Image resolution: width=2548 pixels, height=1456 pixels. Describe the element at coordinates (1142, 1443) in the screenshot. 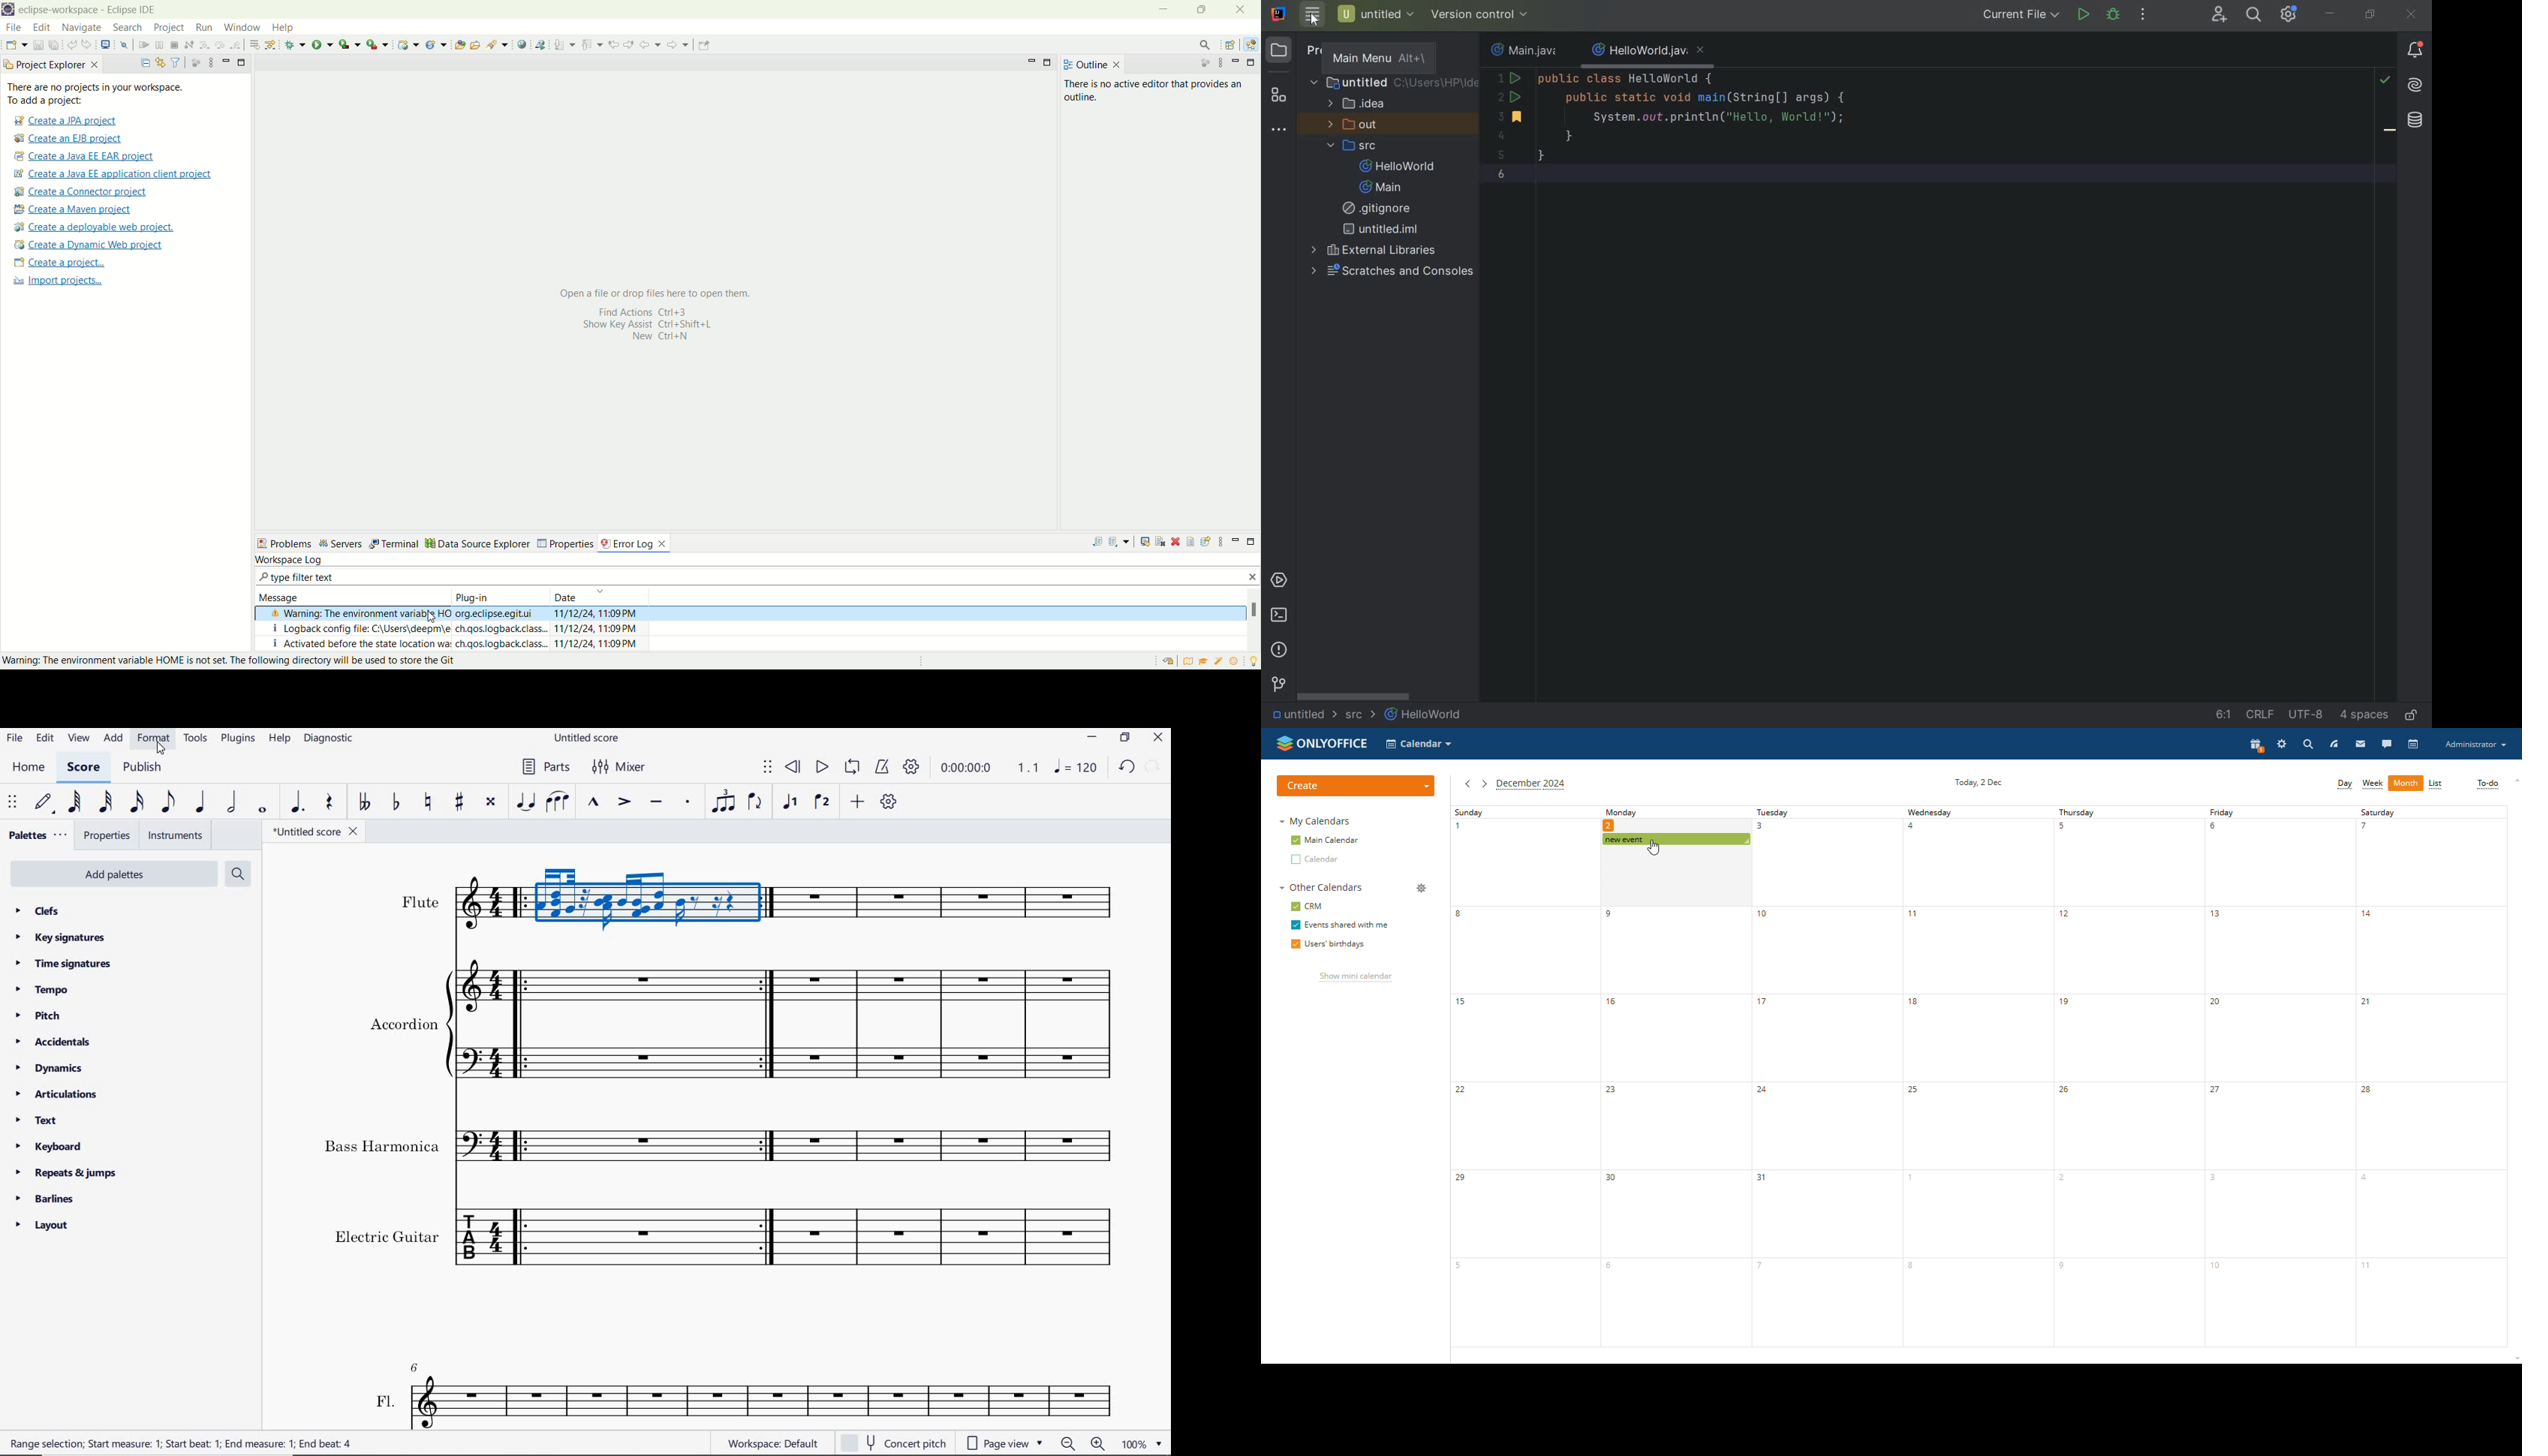

I see `ZOOM FACTOR` at that location.